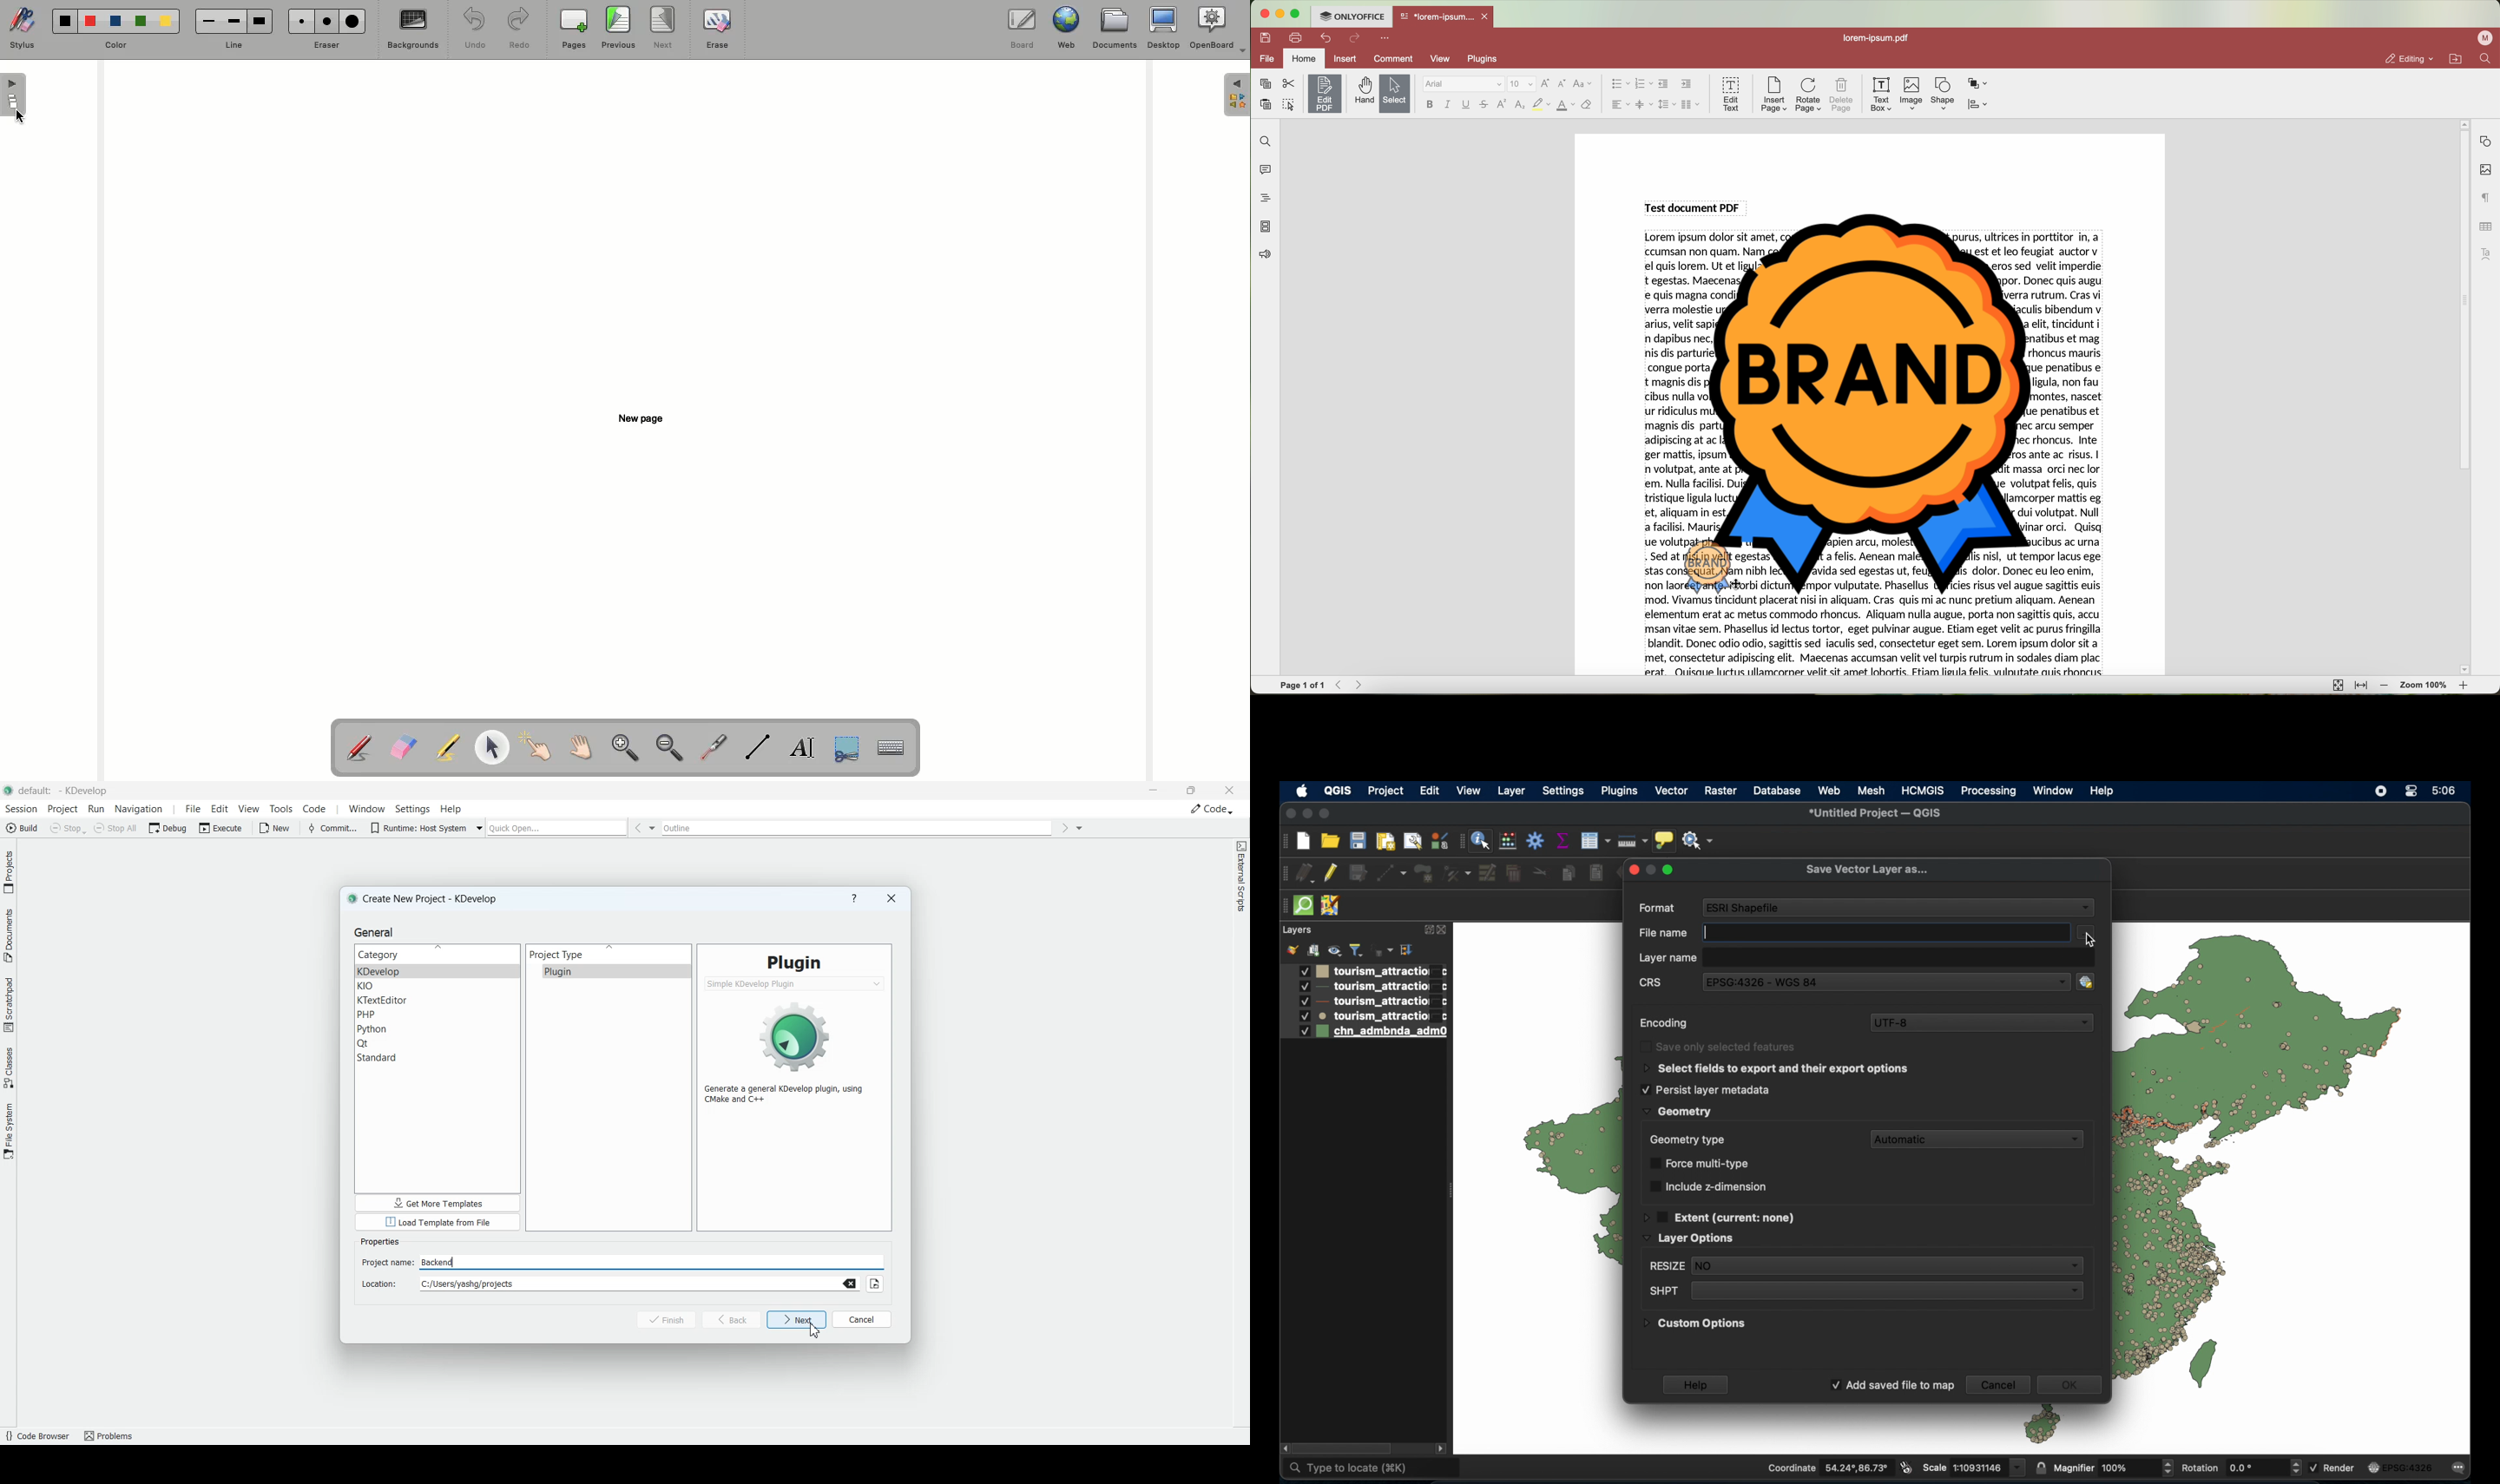 This screenshot has height=1484, width=2520. What do you see at coordinates (2485, 227) in the screenshot?
I see `table settings` at bounding box center [2485, 227].